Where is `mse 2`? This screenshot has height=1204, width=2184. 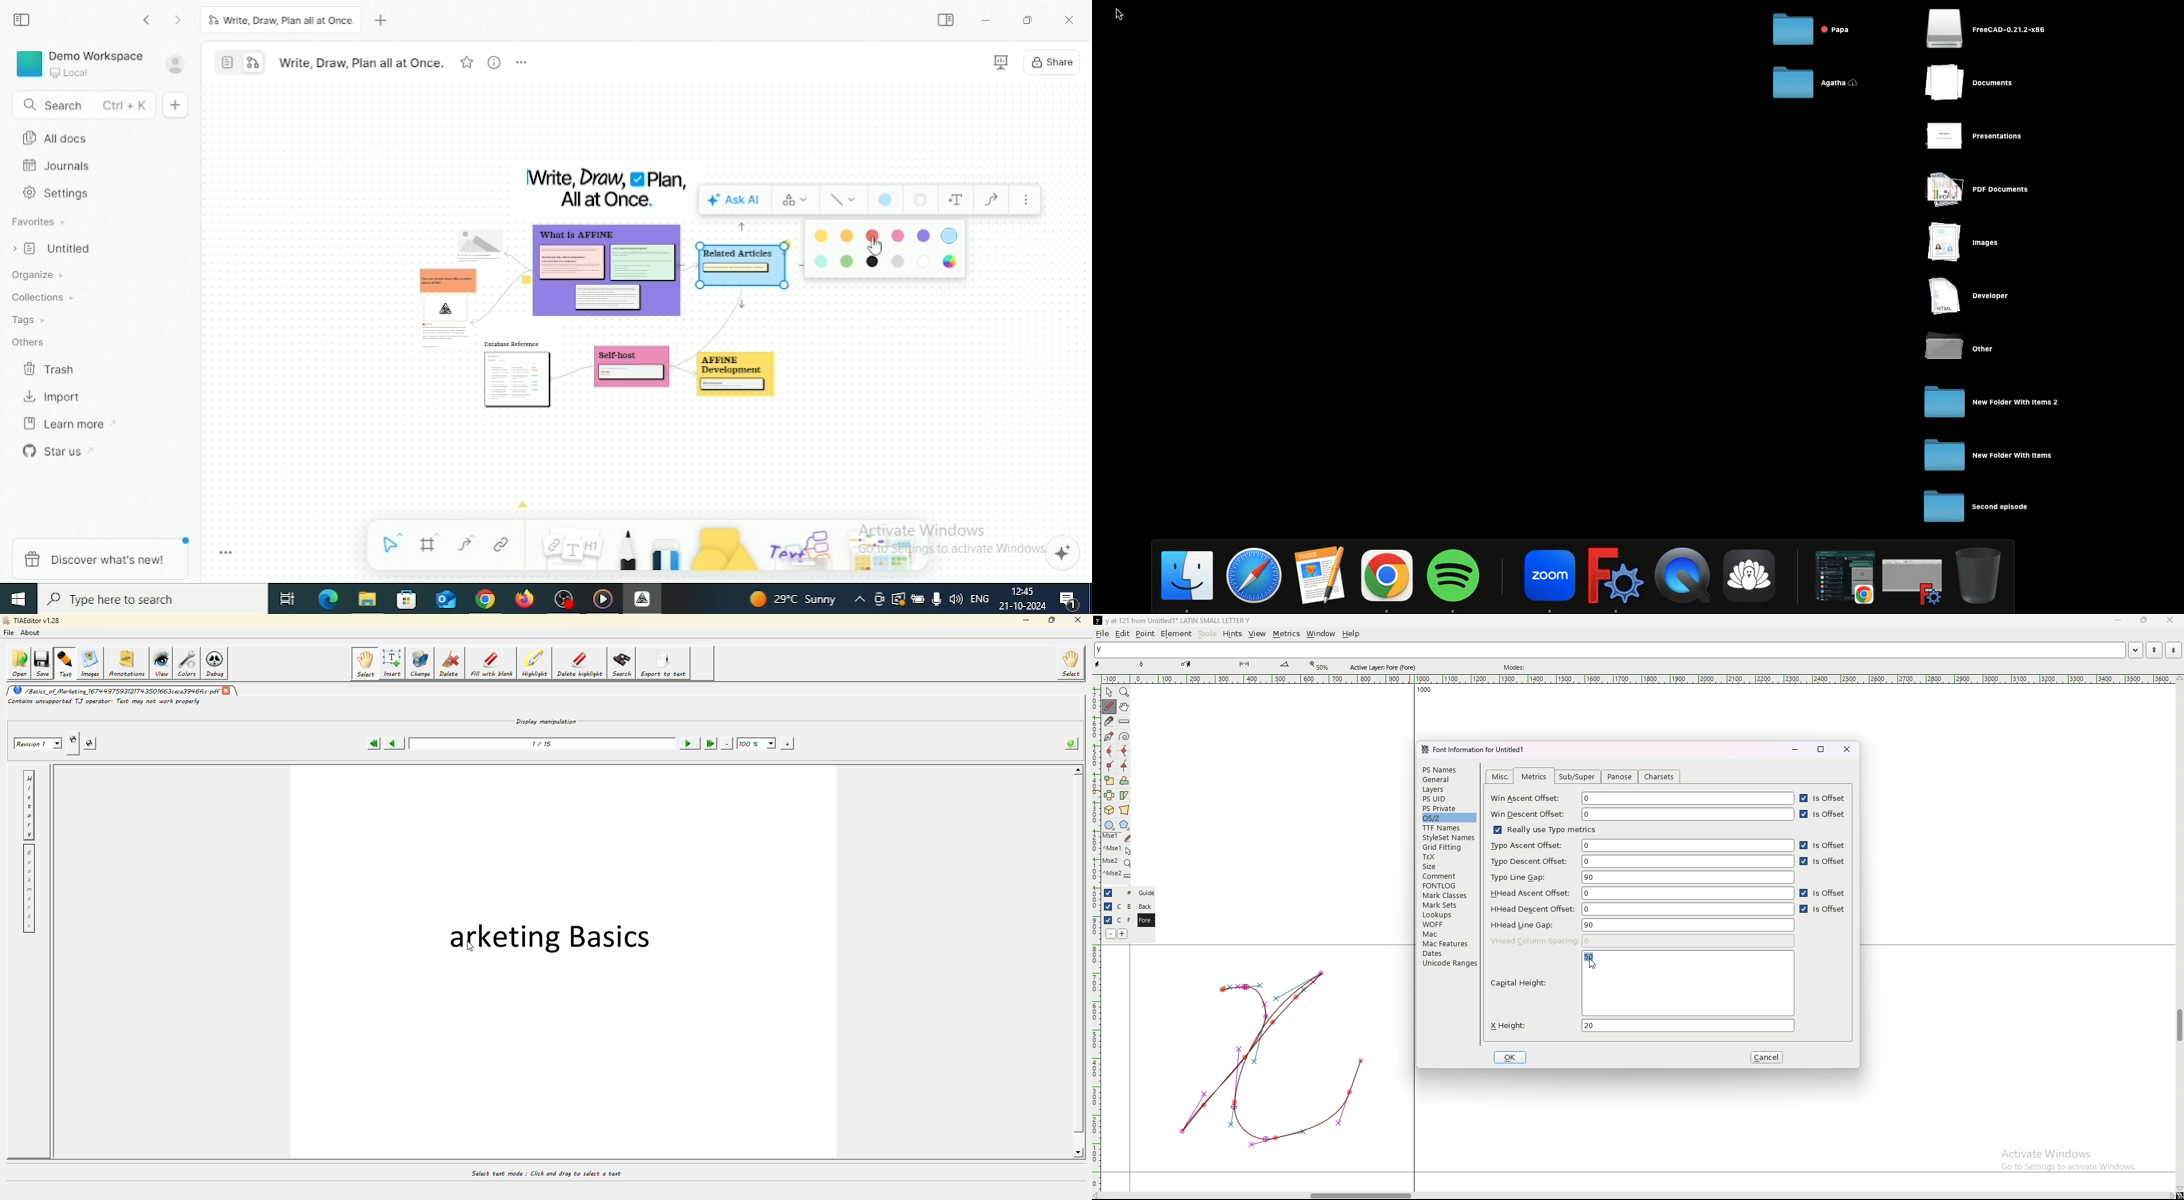
mse 2 is located at coordinates (1117, 876).